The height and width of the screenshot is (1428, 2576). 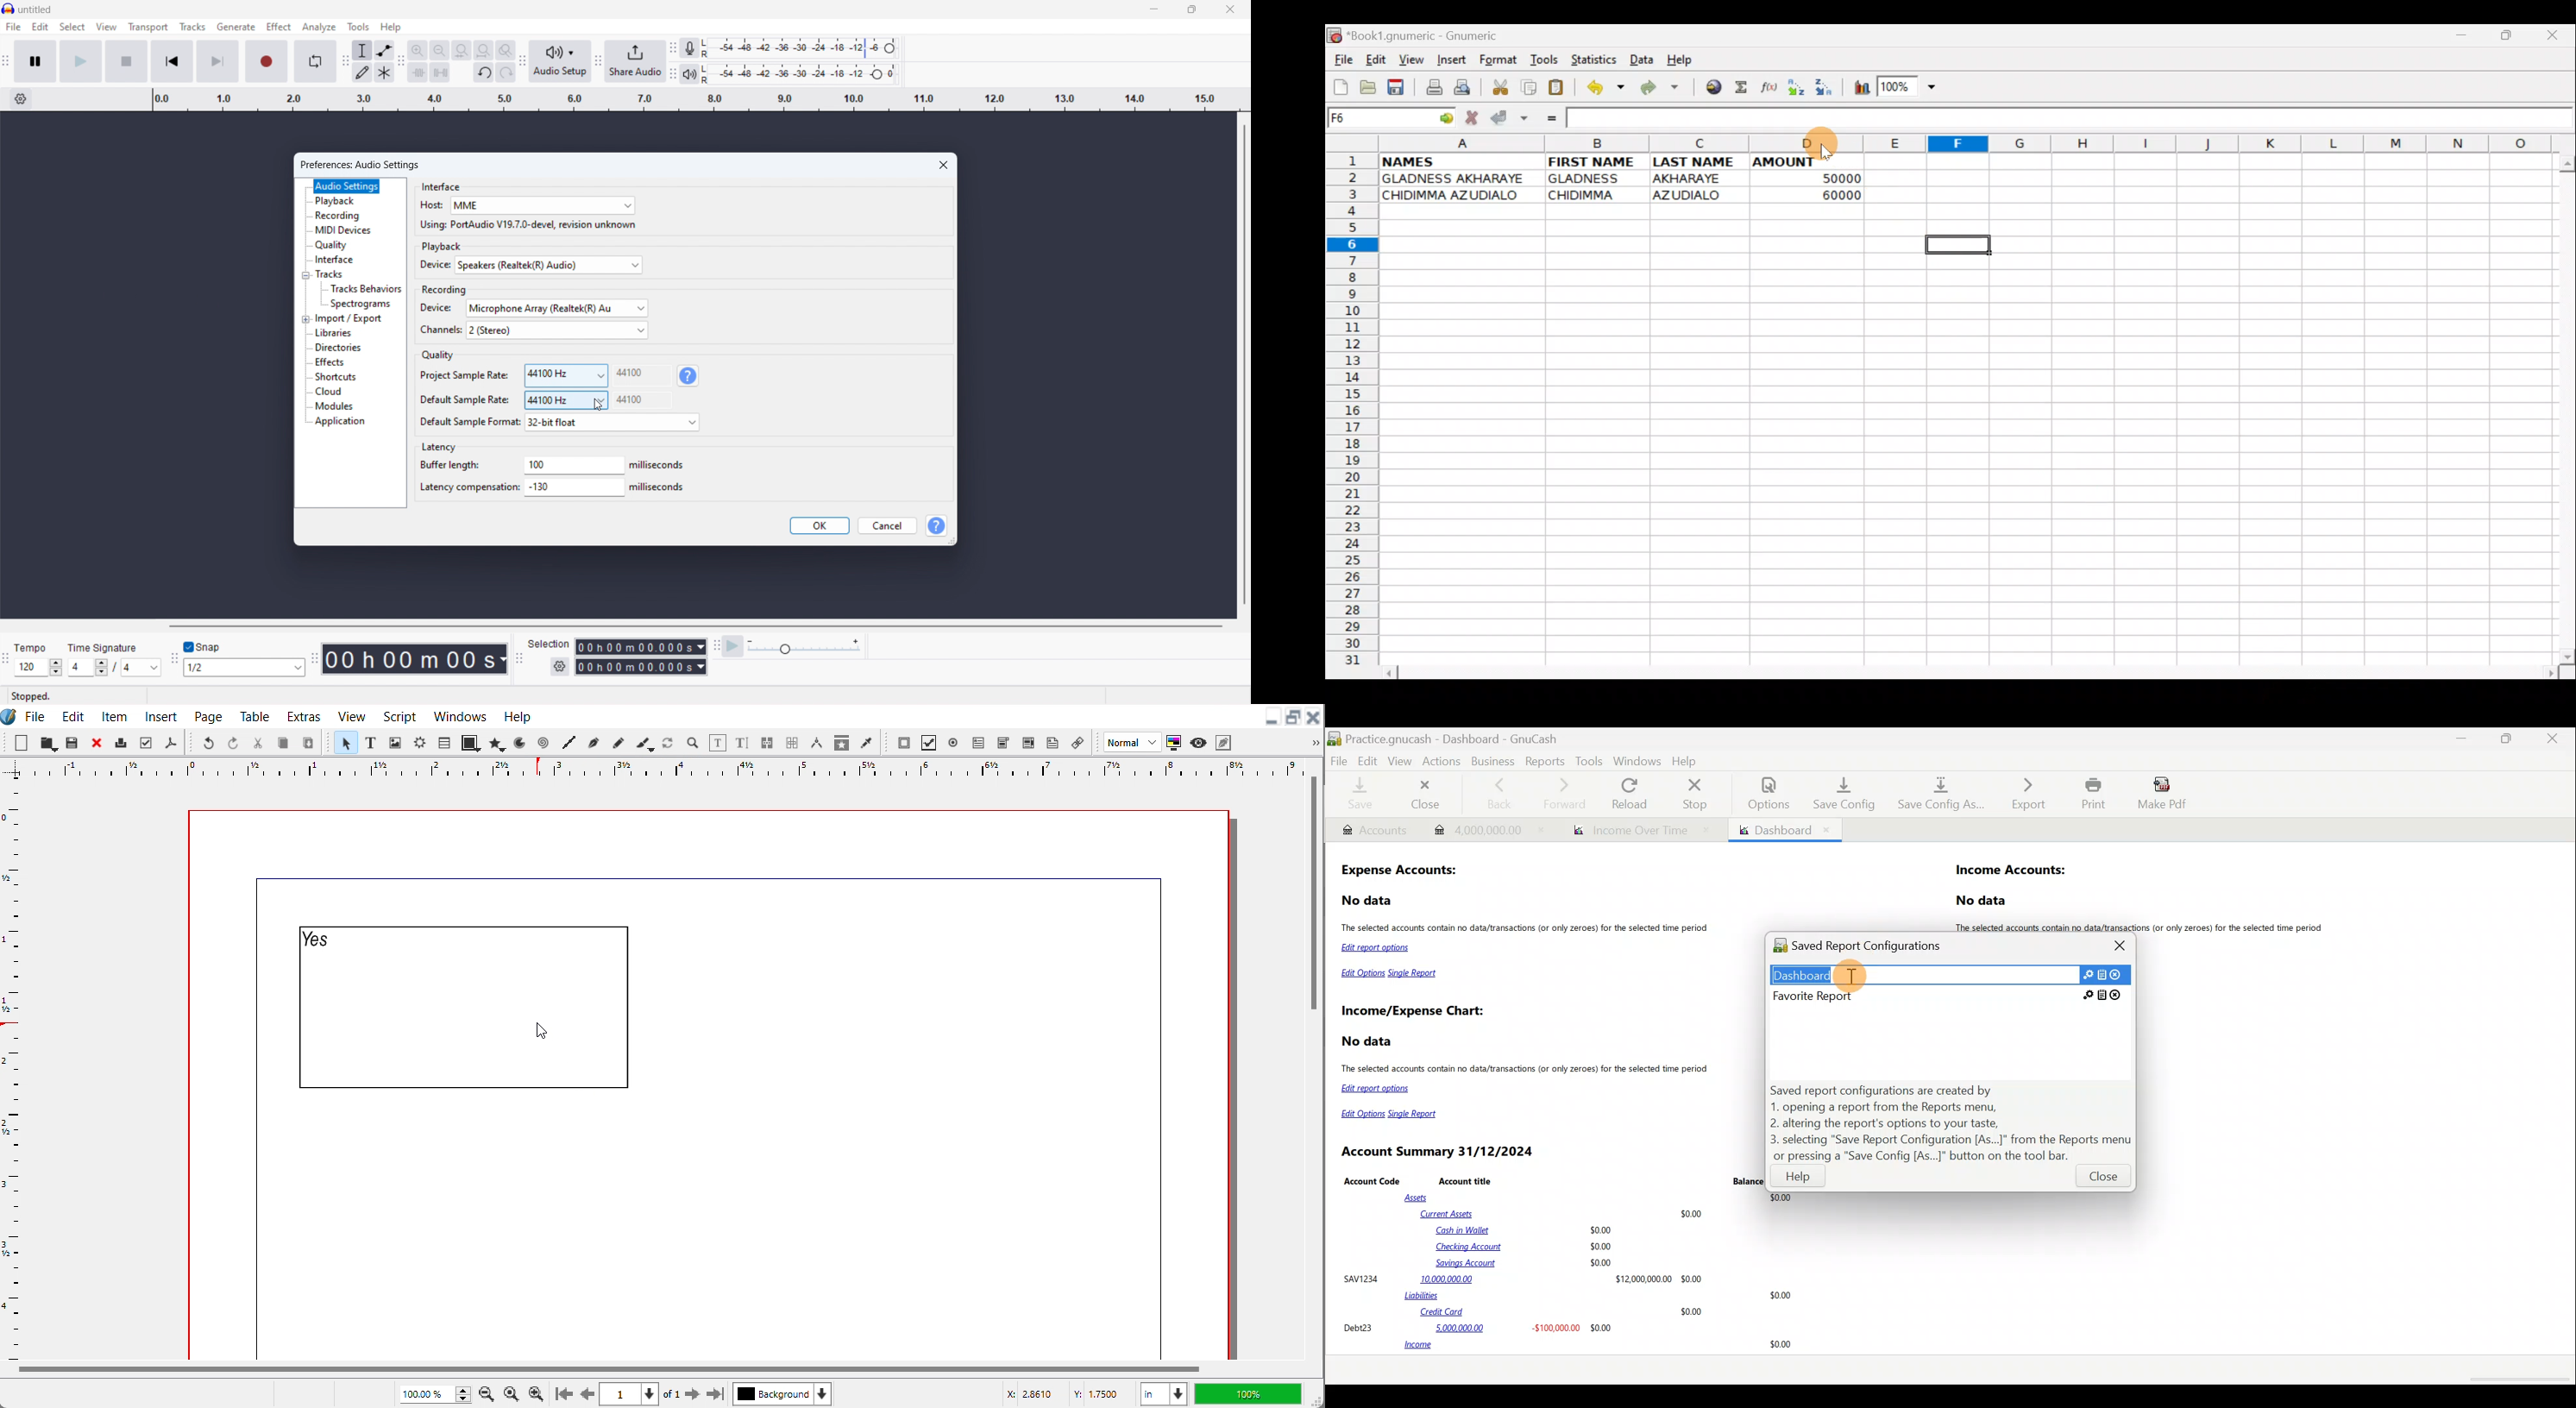 I want to click on Saved report configurations, so click(x=1871, y=948).